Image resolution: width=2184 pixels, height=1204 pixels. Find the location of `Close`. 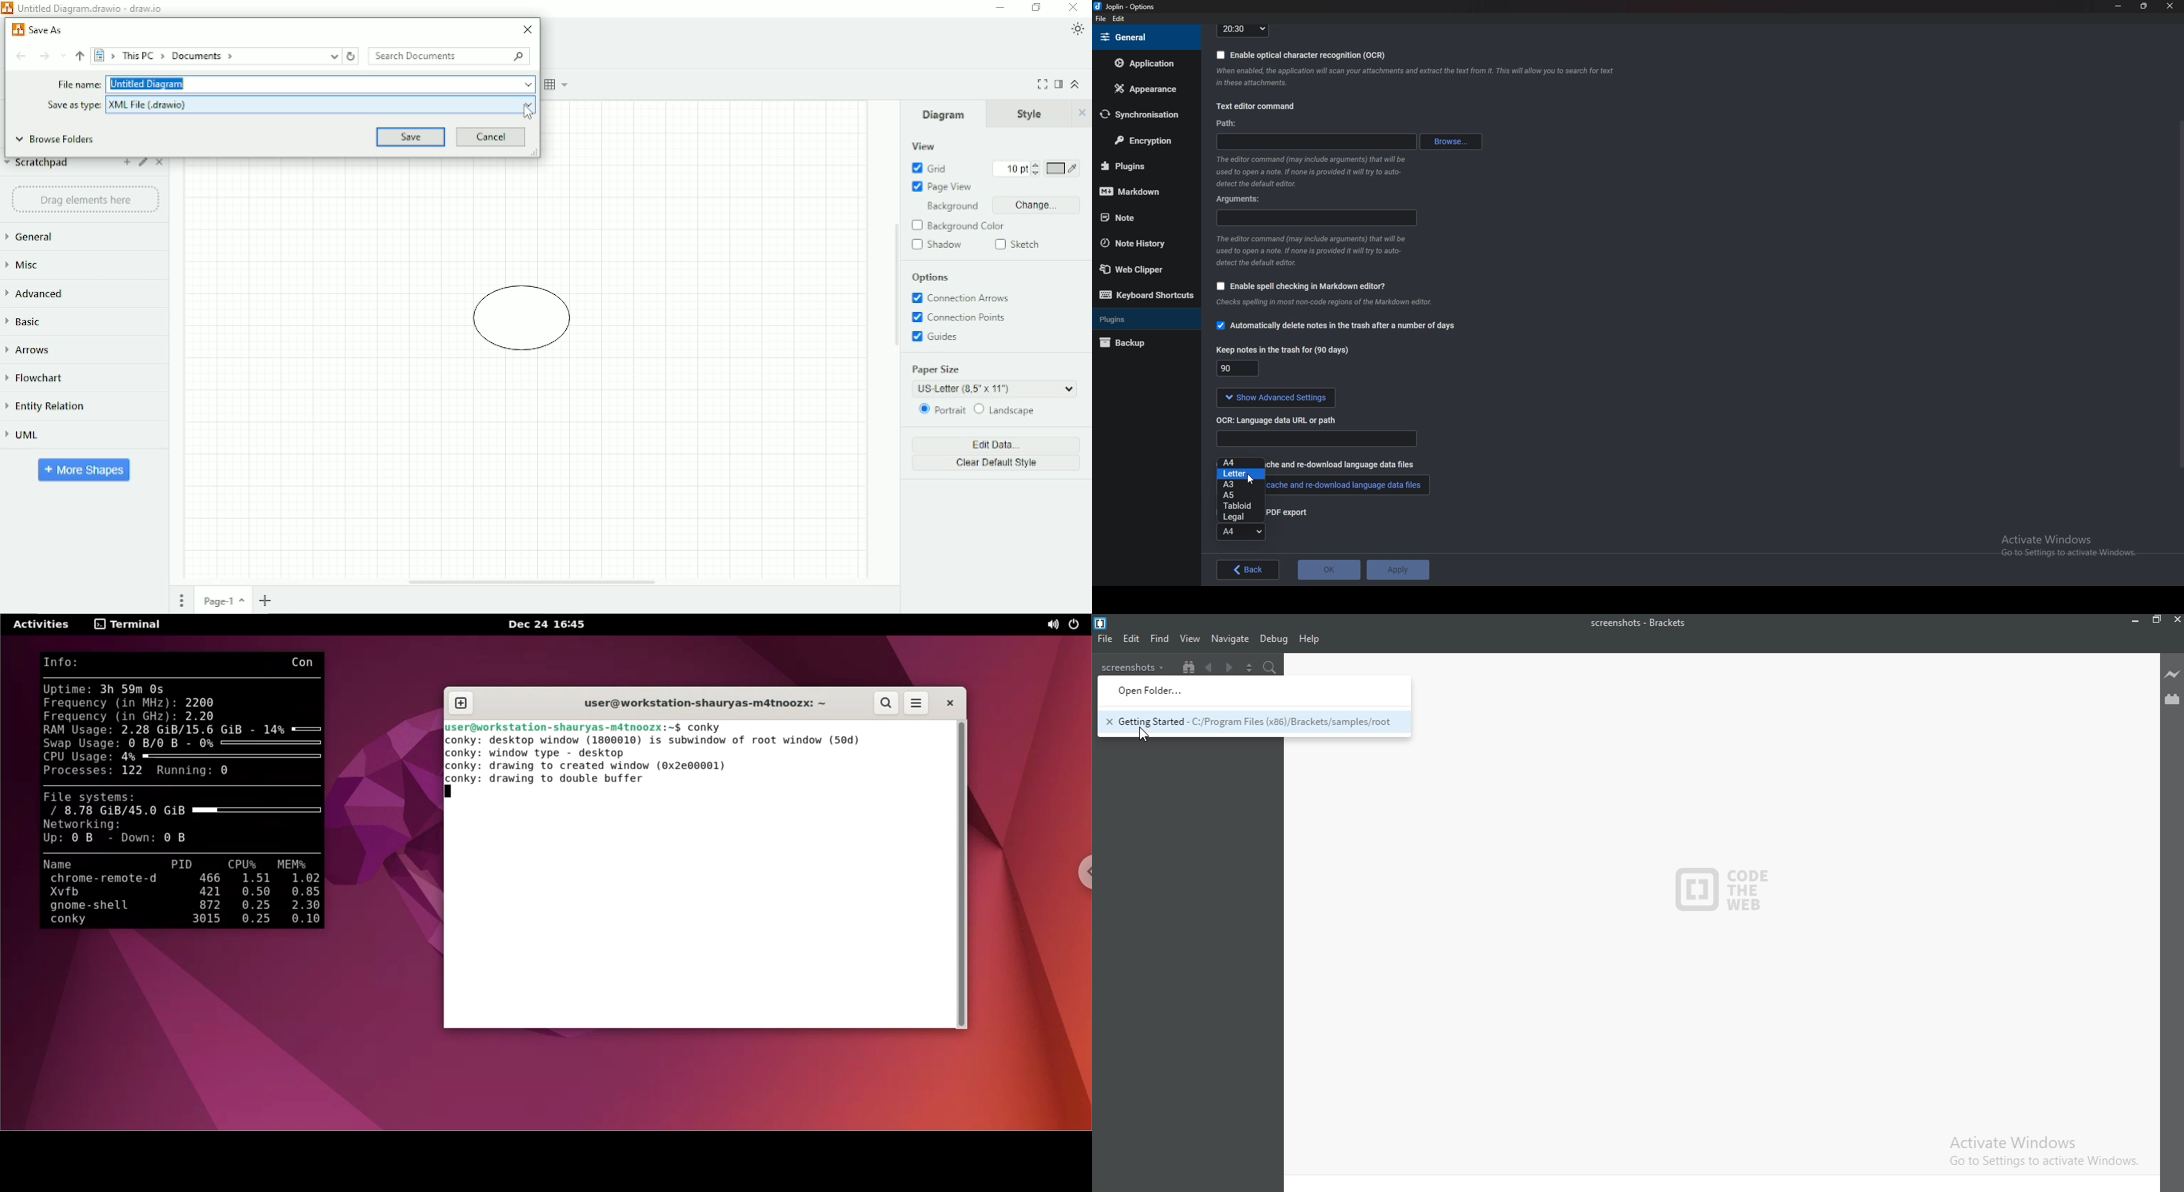

Close is located at coordinates (160, 164).